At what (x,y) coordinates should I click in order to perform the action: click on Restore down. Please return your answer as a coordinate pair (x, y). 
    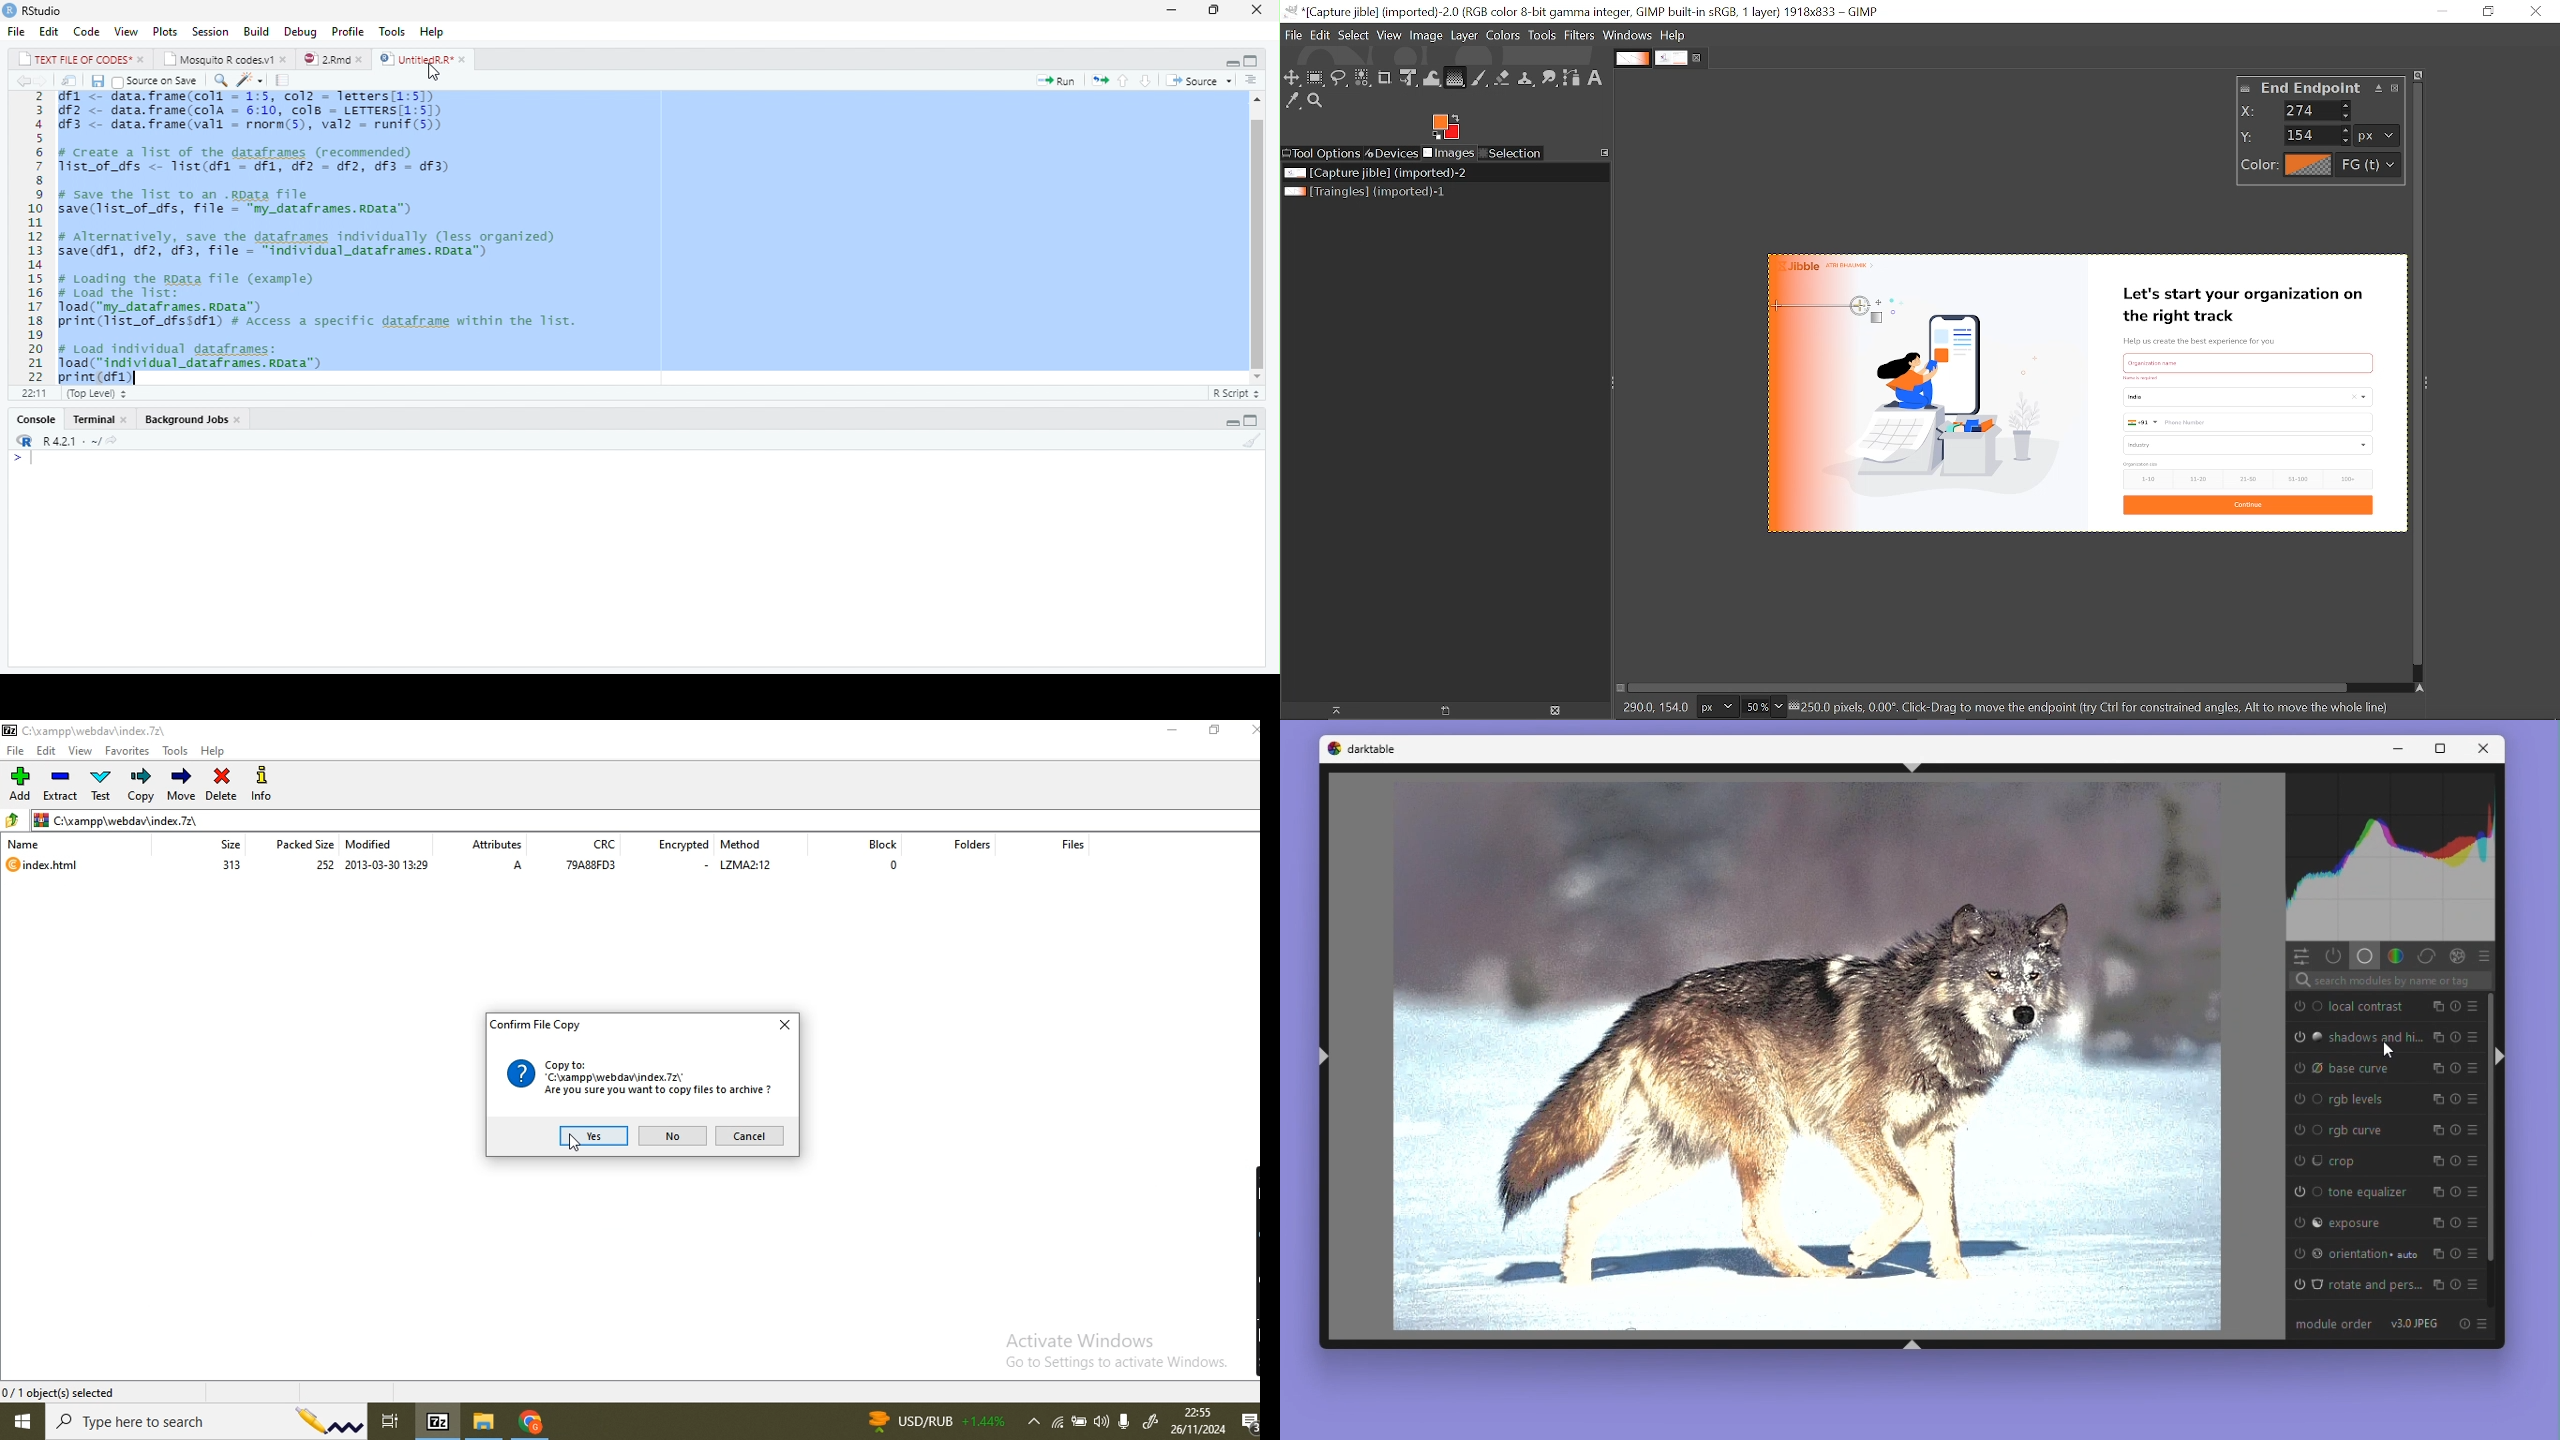
    Looking at the image, I should click on (2490, 12).